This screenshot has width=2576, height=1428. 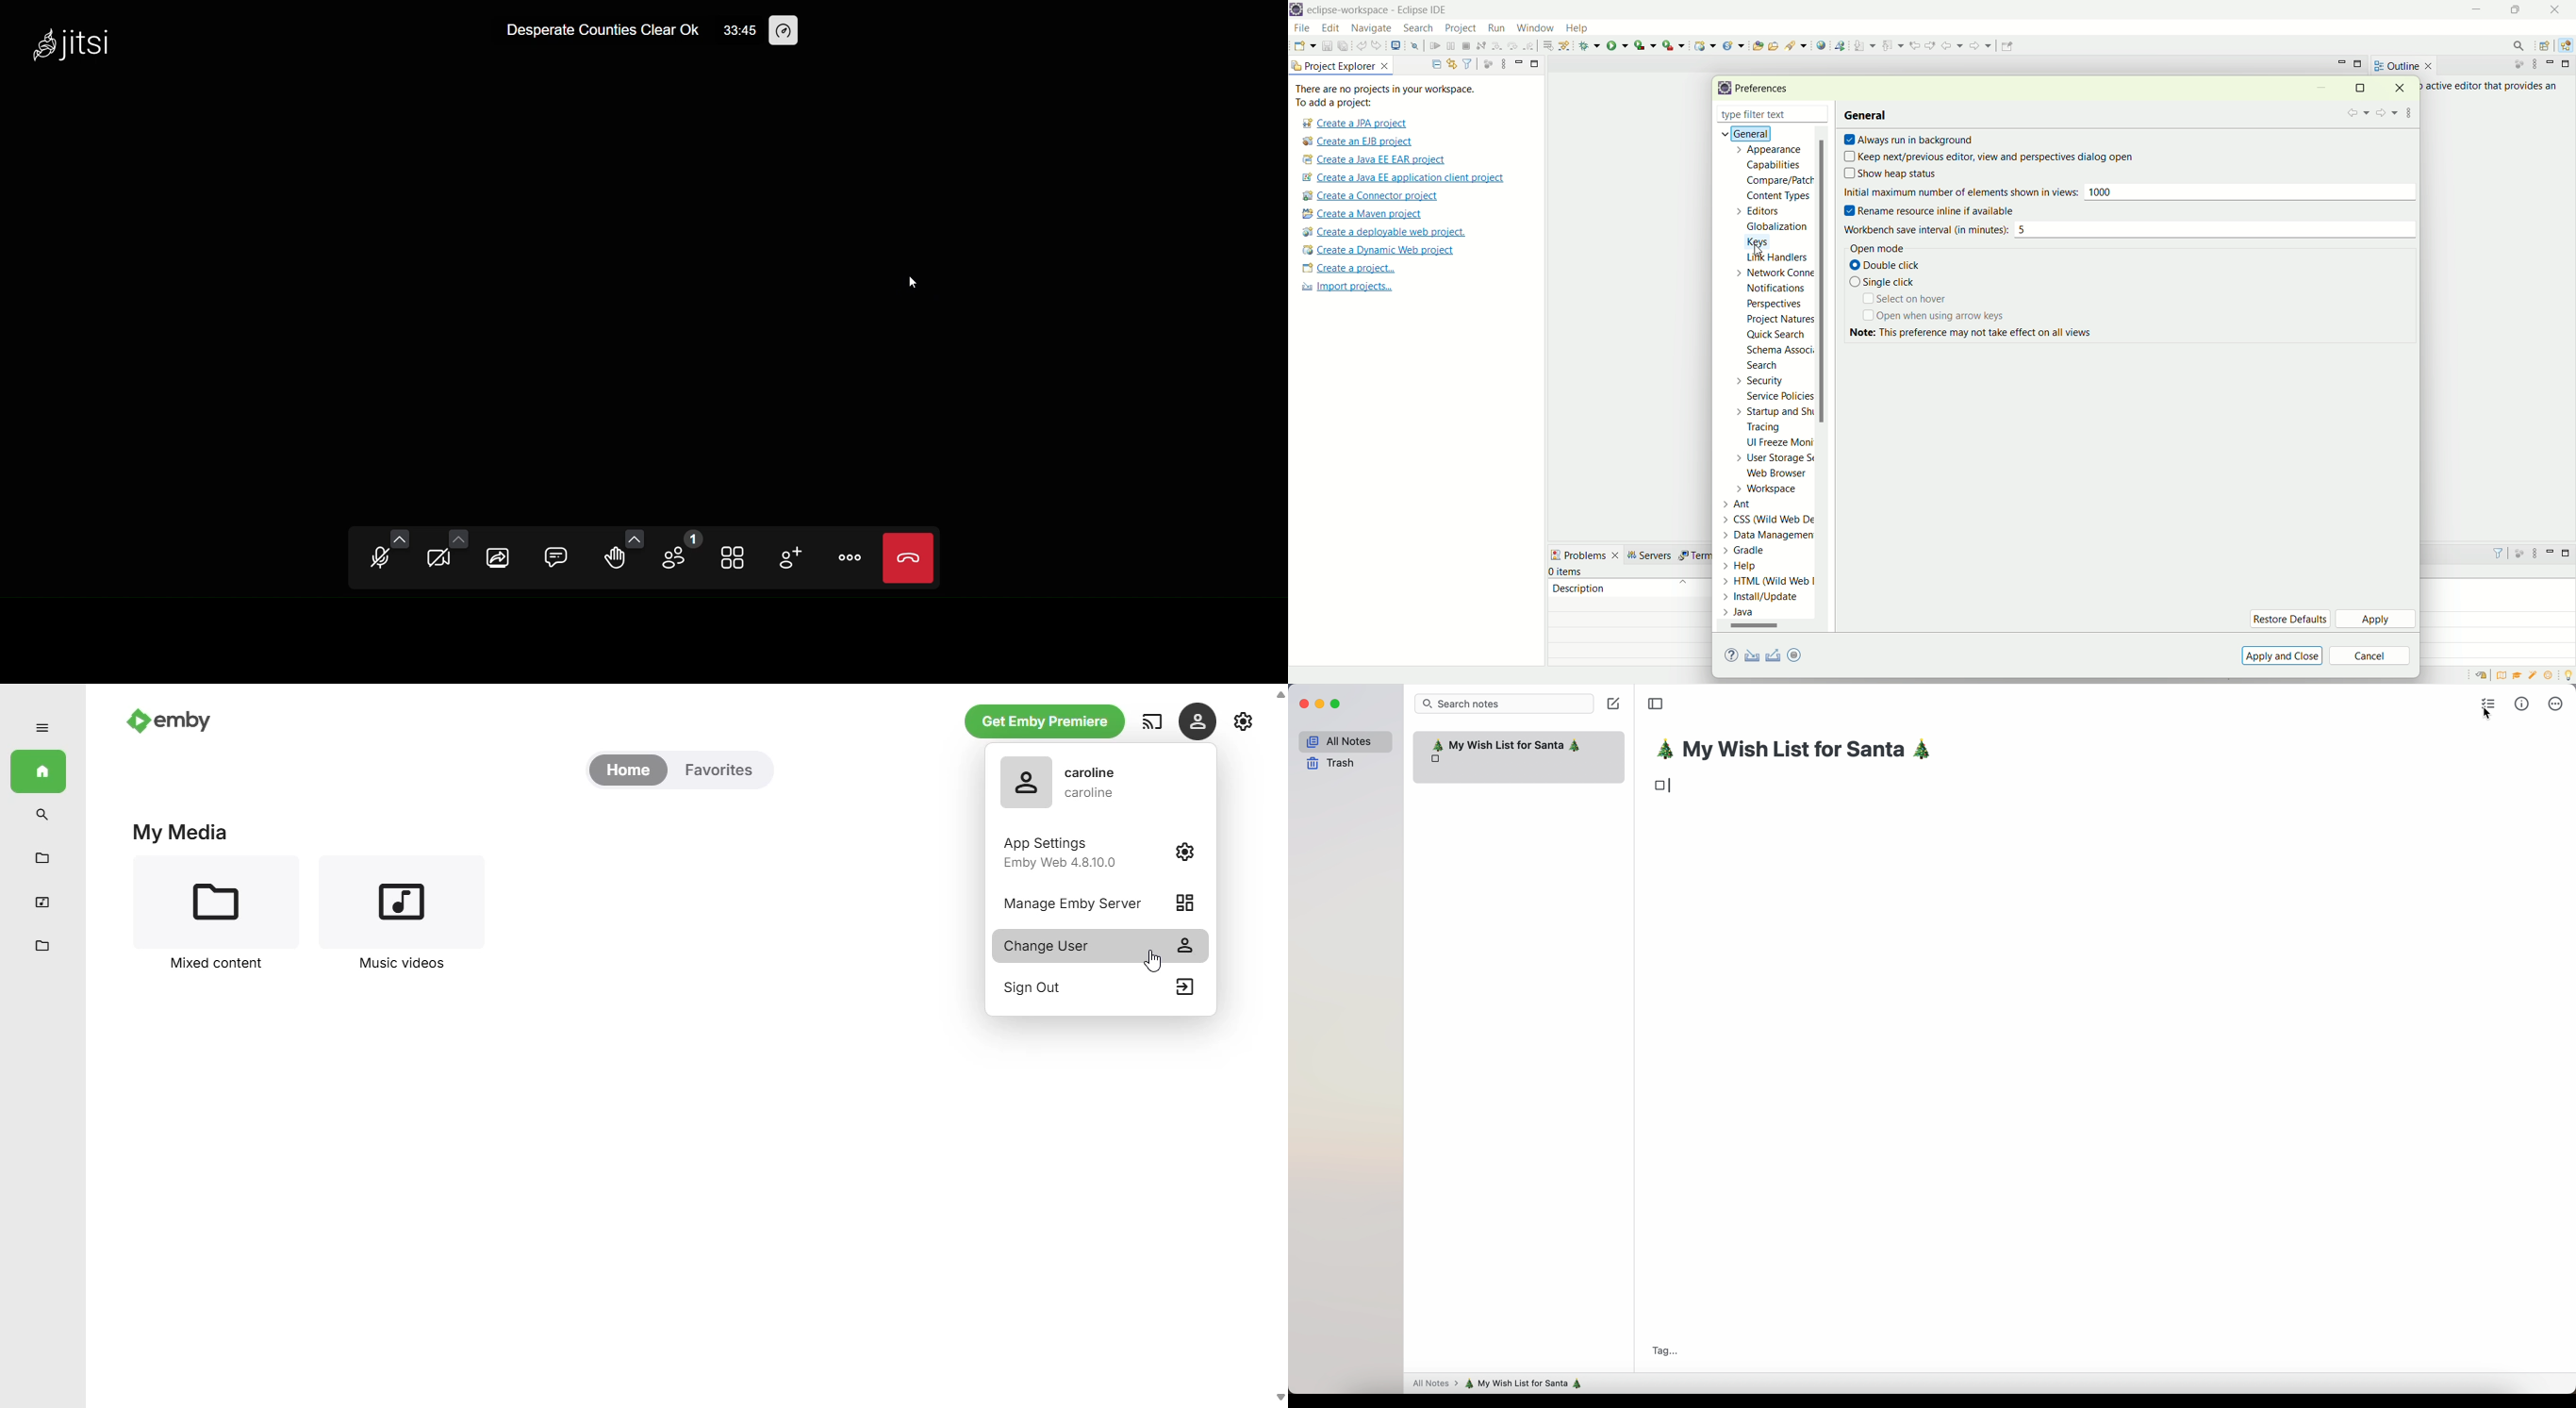 What do you see at coordinates (2568, 674) in the screenshot?
I see `tip of the day` at bounding box center [2568, 674].